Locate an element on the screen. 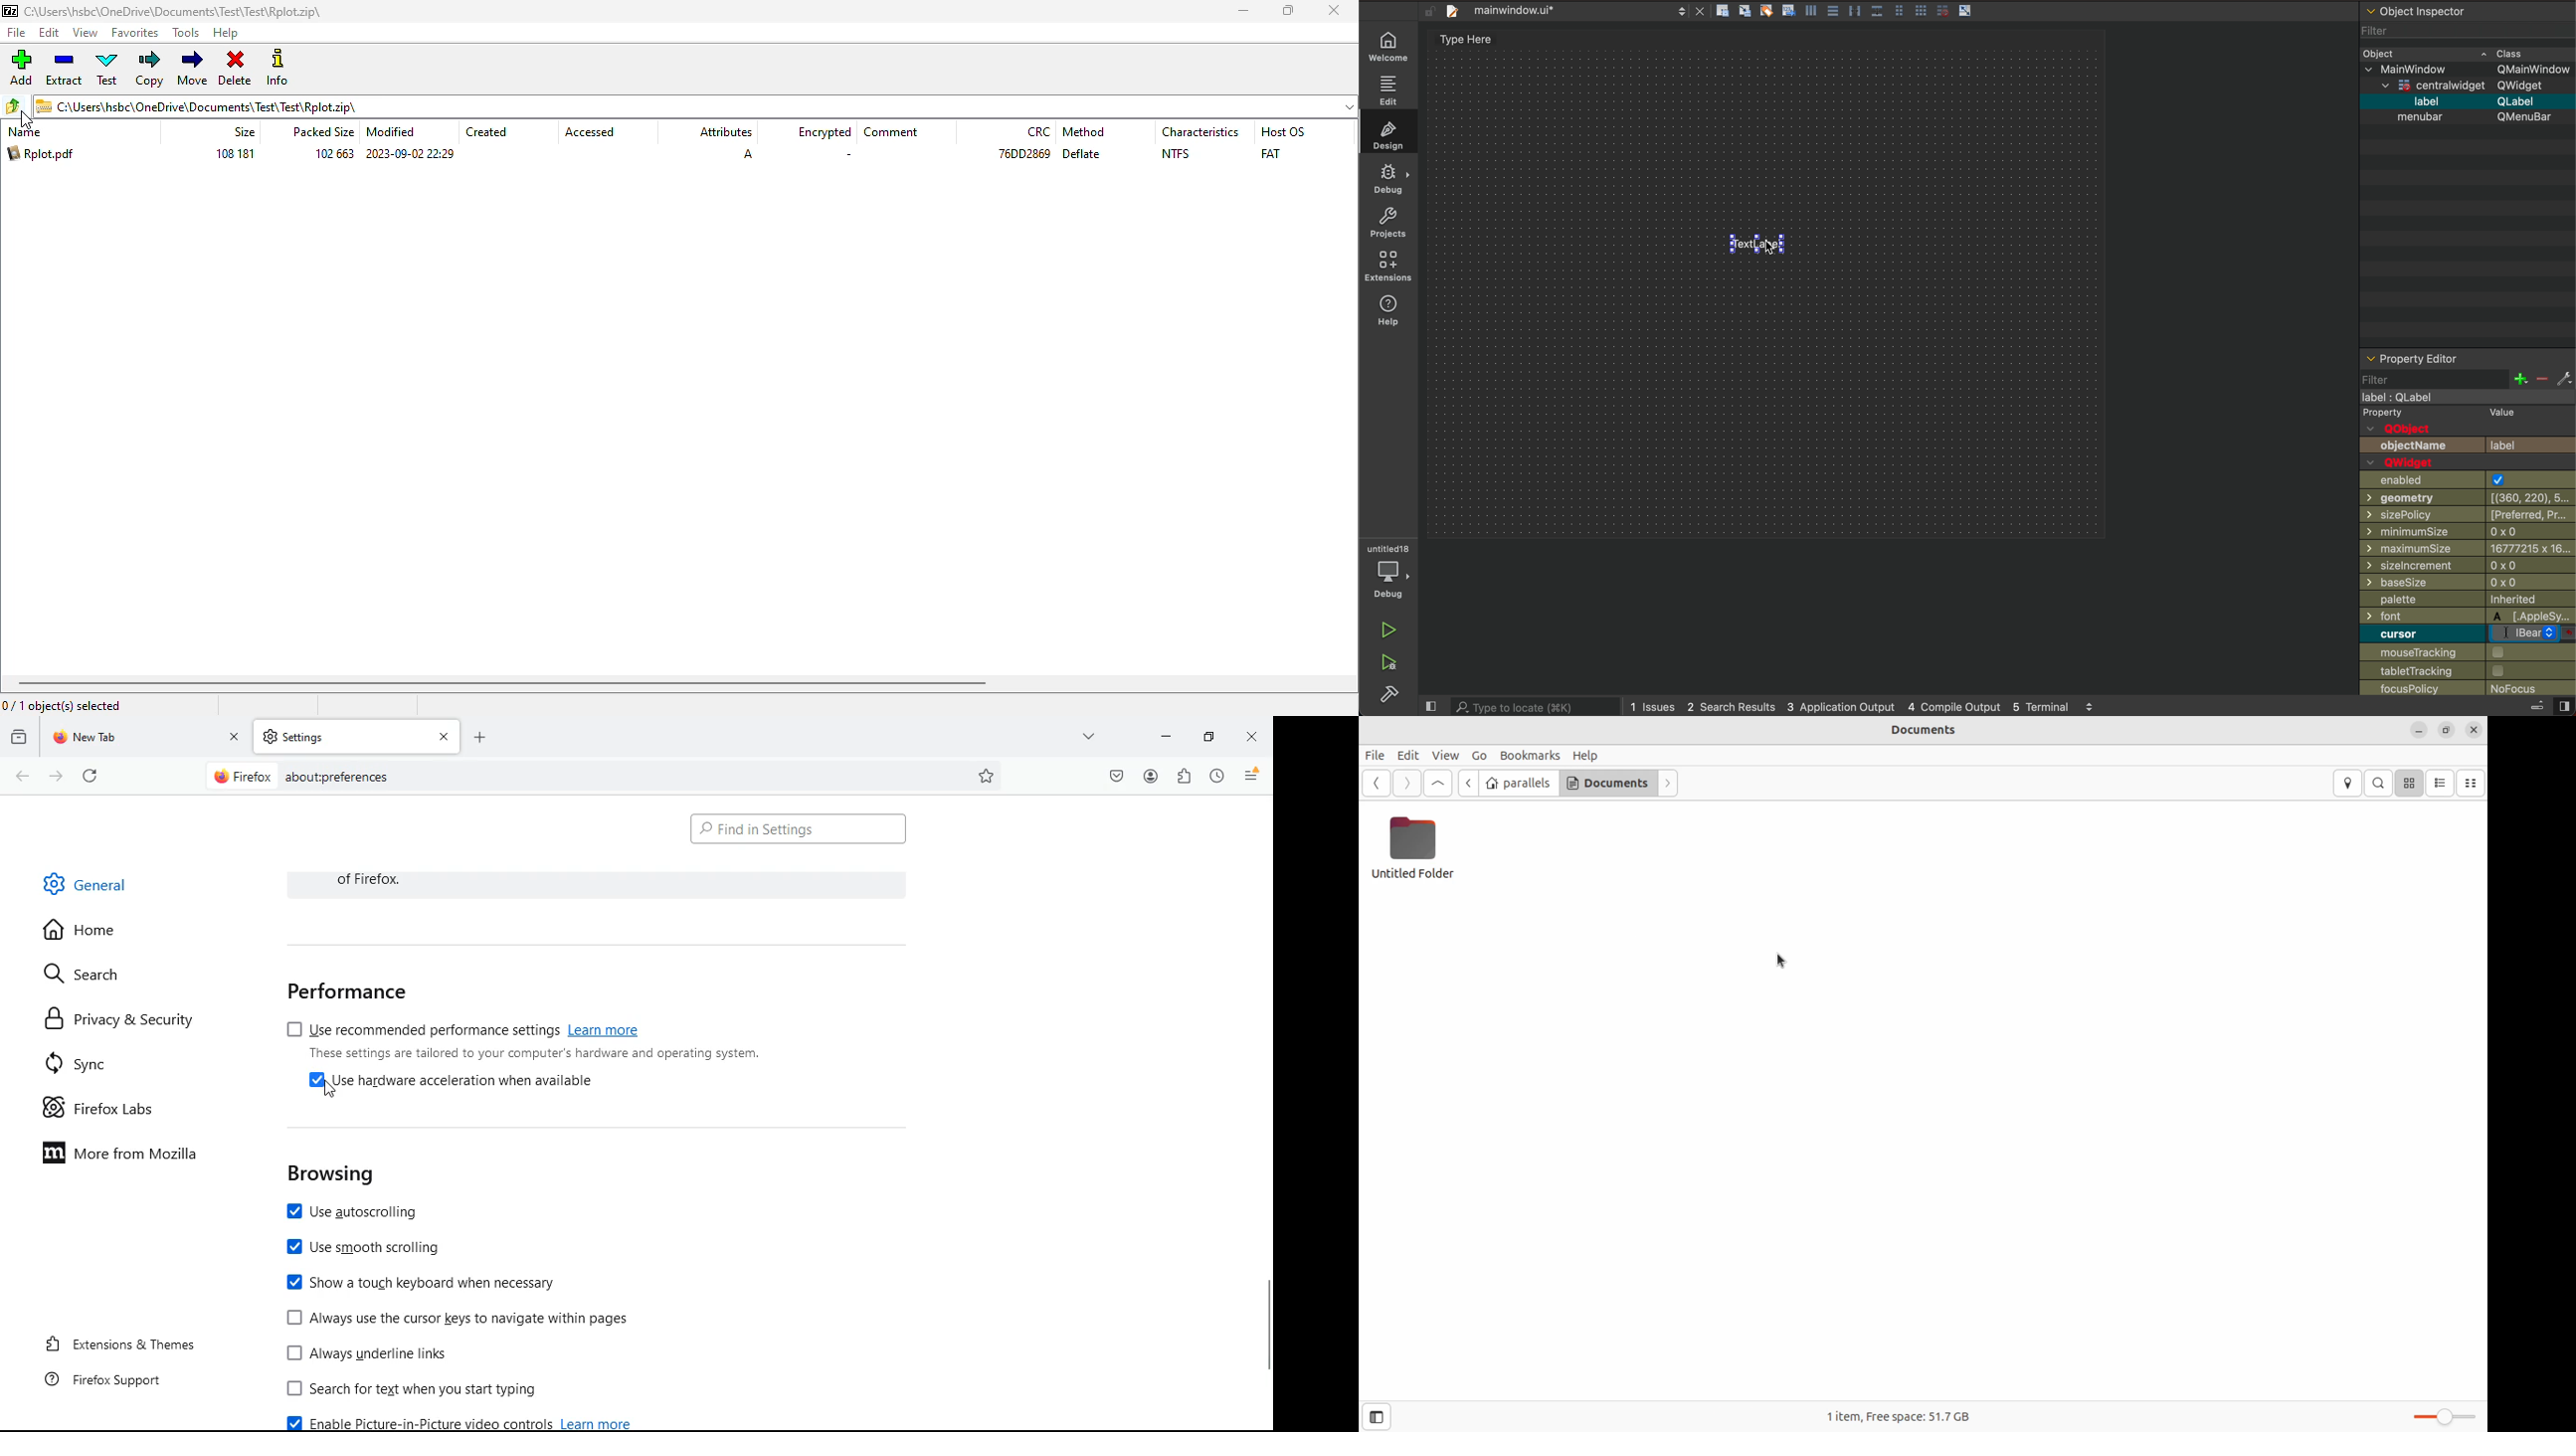 The height and width of the screenshot is (1456, 2576). cass is located at coordinates (2517, 51).